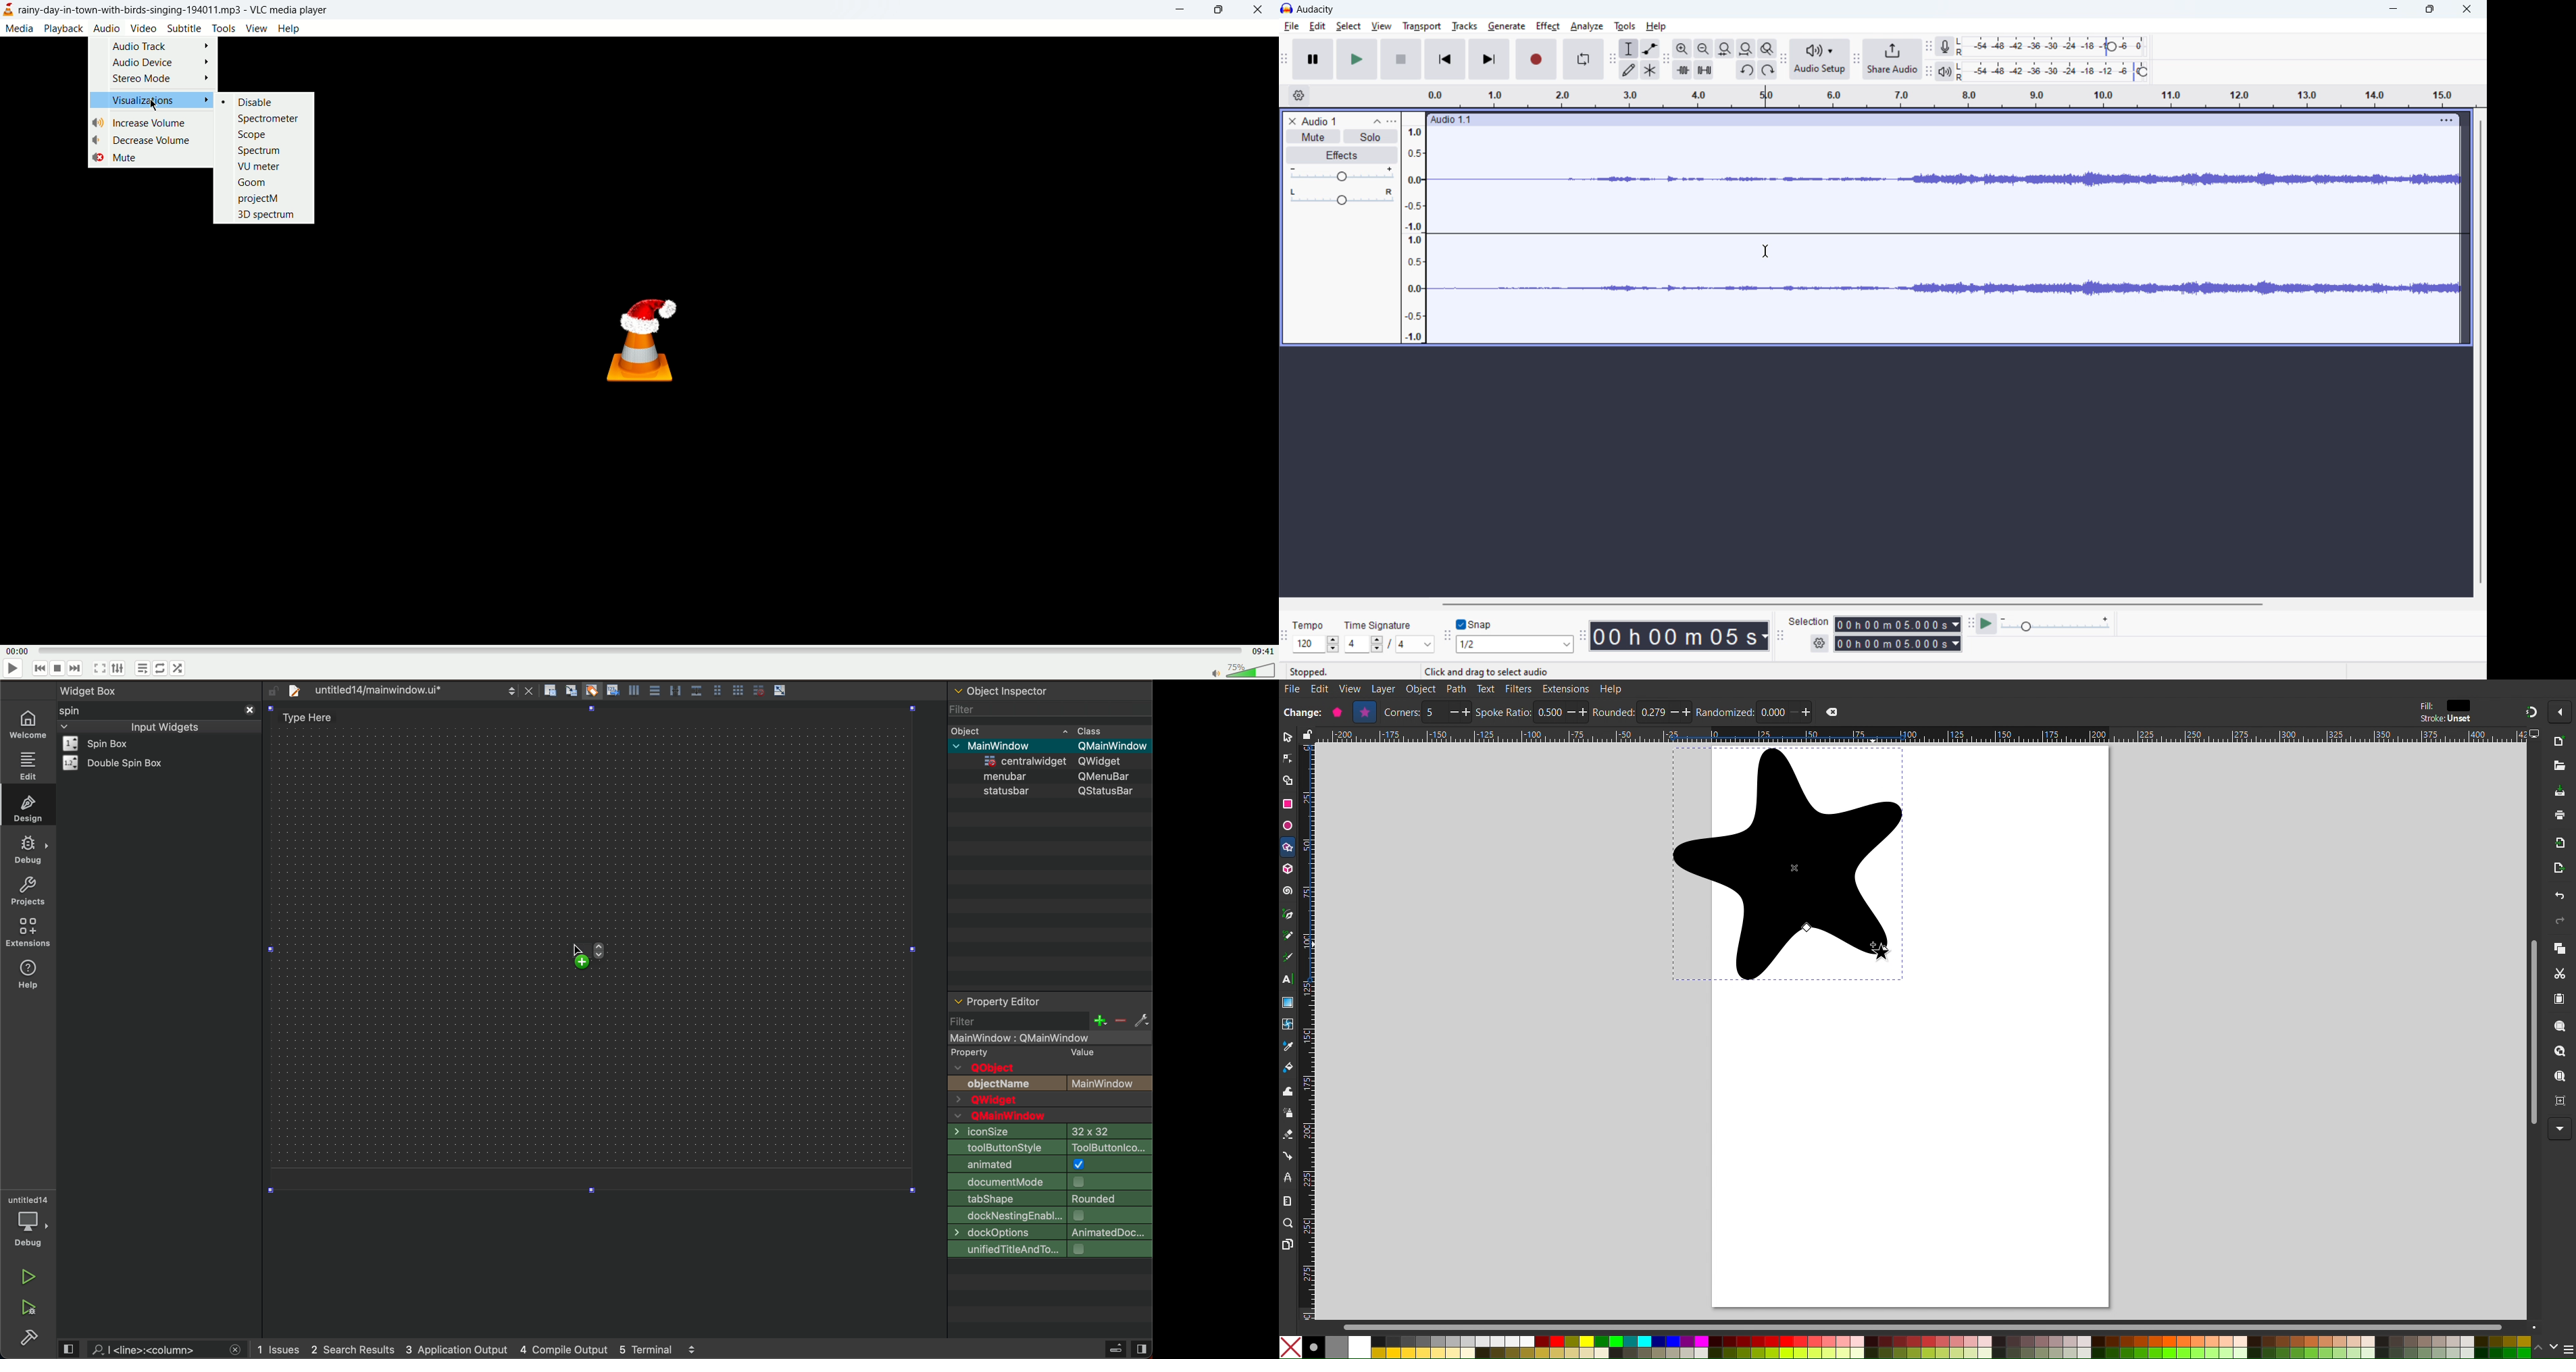 The height and width of the screenshot is (1372, 2576). What do you see at coordinates (1392, 121) in the screenshot?
I see `view menu` at bounding box center [1392, 121].